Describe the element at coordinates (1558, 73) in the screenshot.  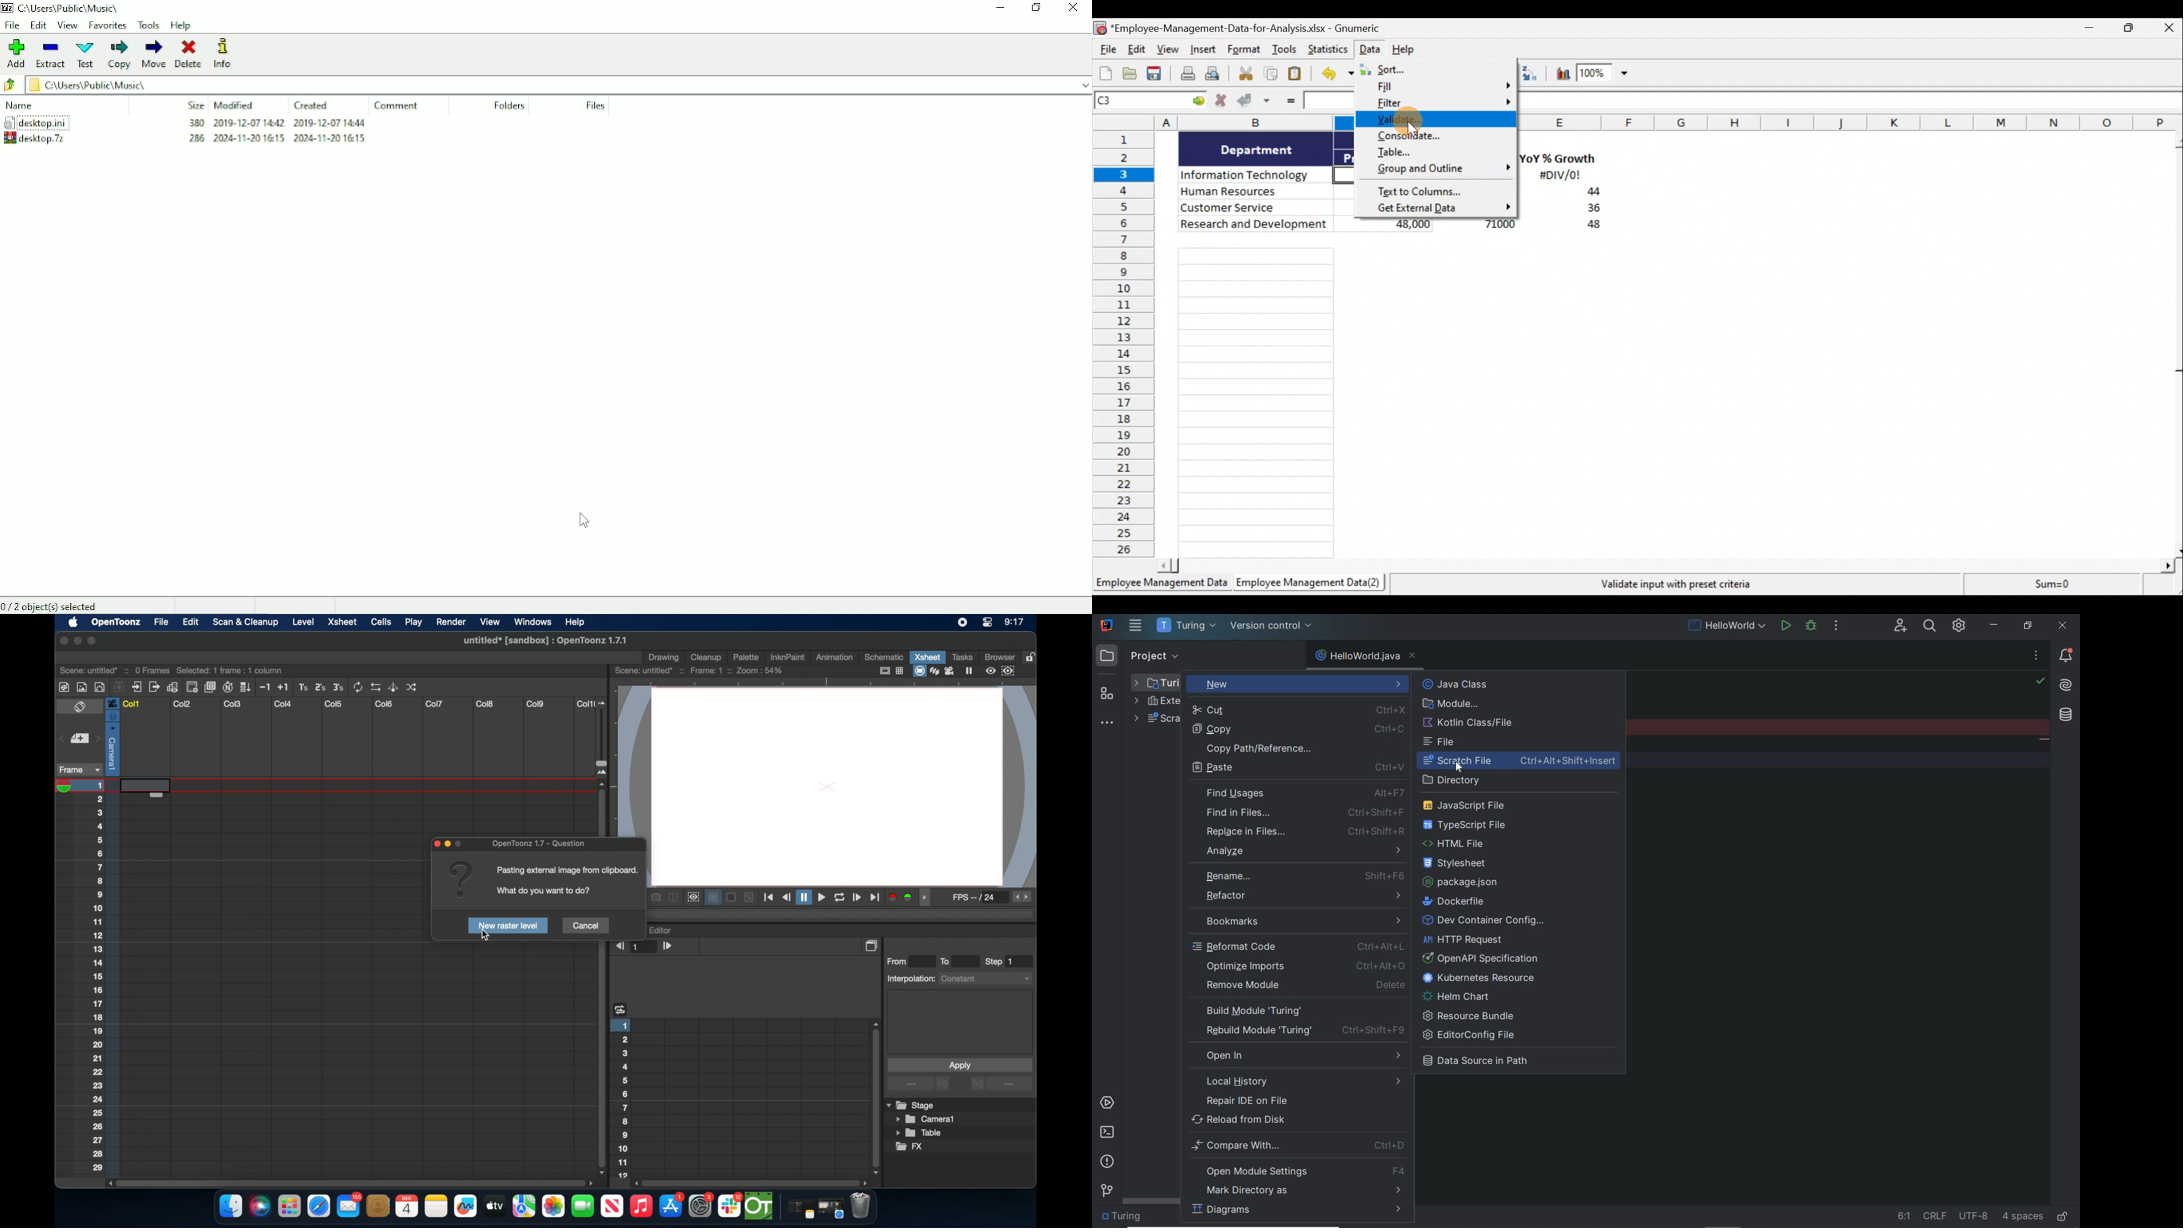
I see `Insert a chart` at that location.